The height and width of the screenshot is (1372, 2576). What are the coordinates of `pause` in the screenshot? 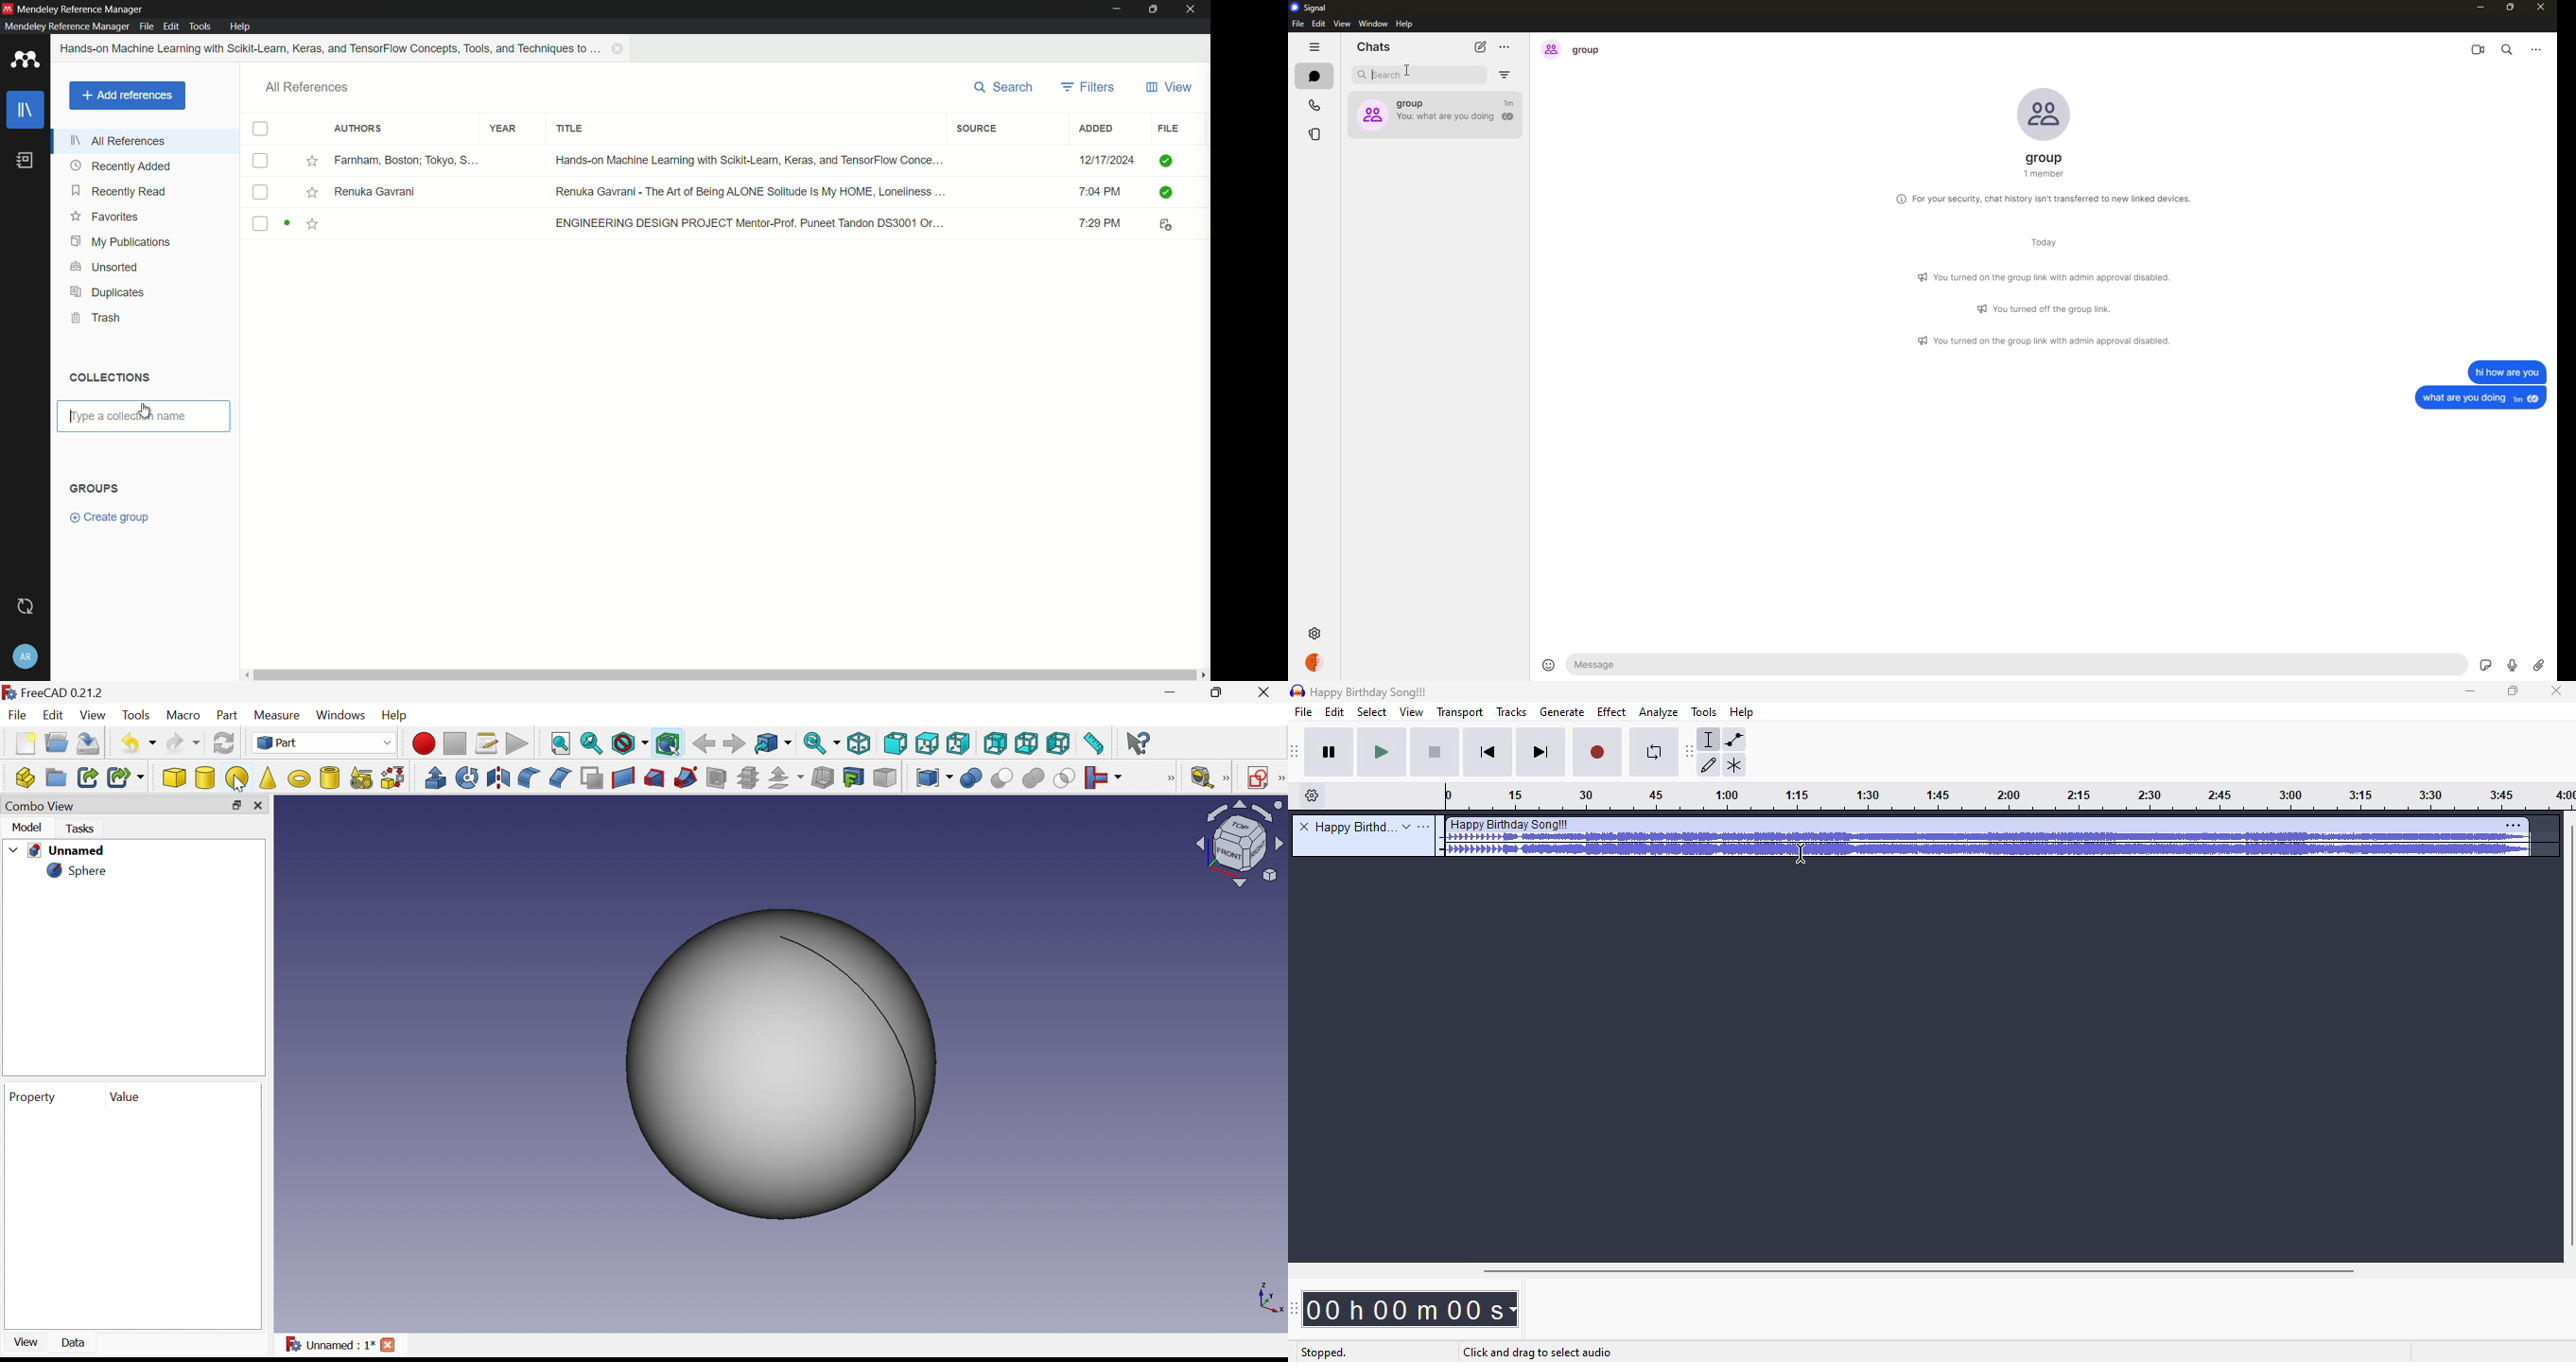 It's located at (1332, 754).